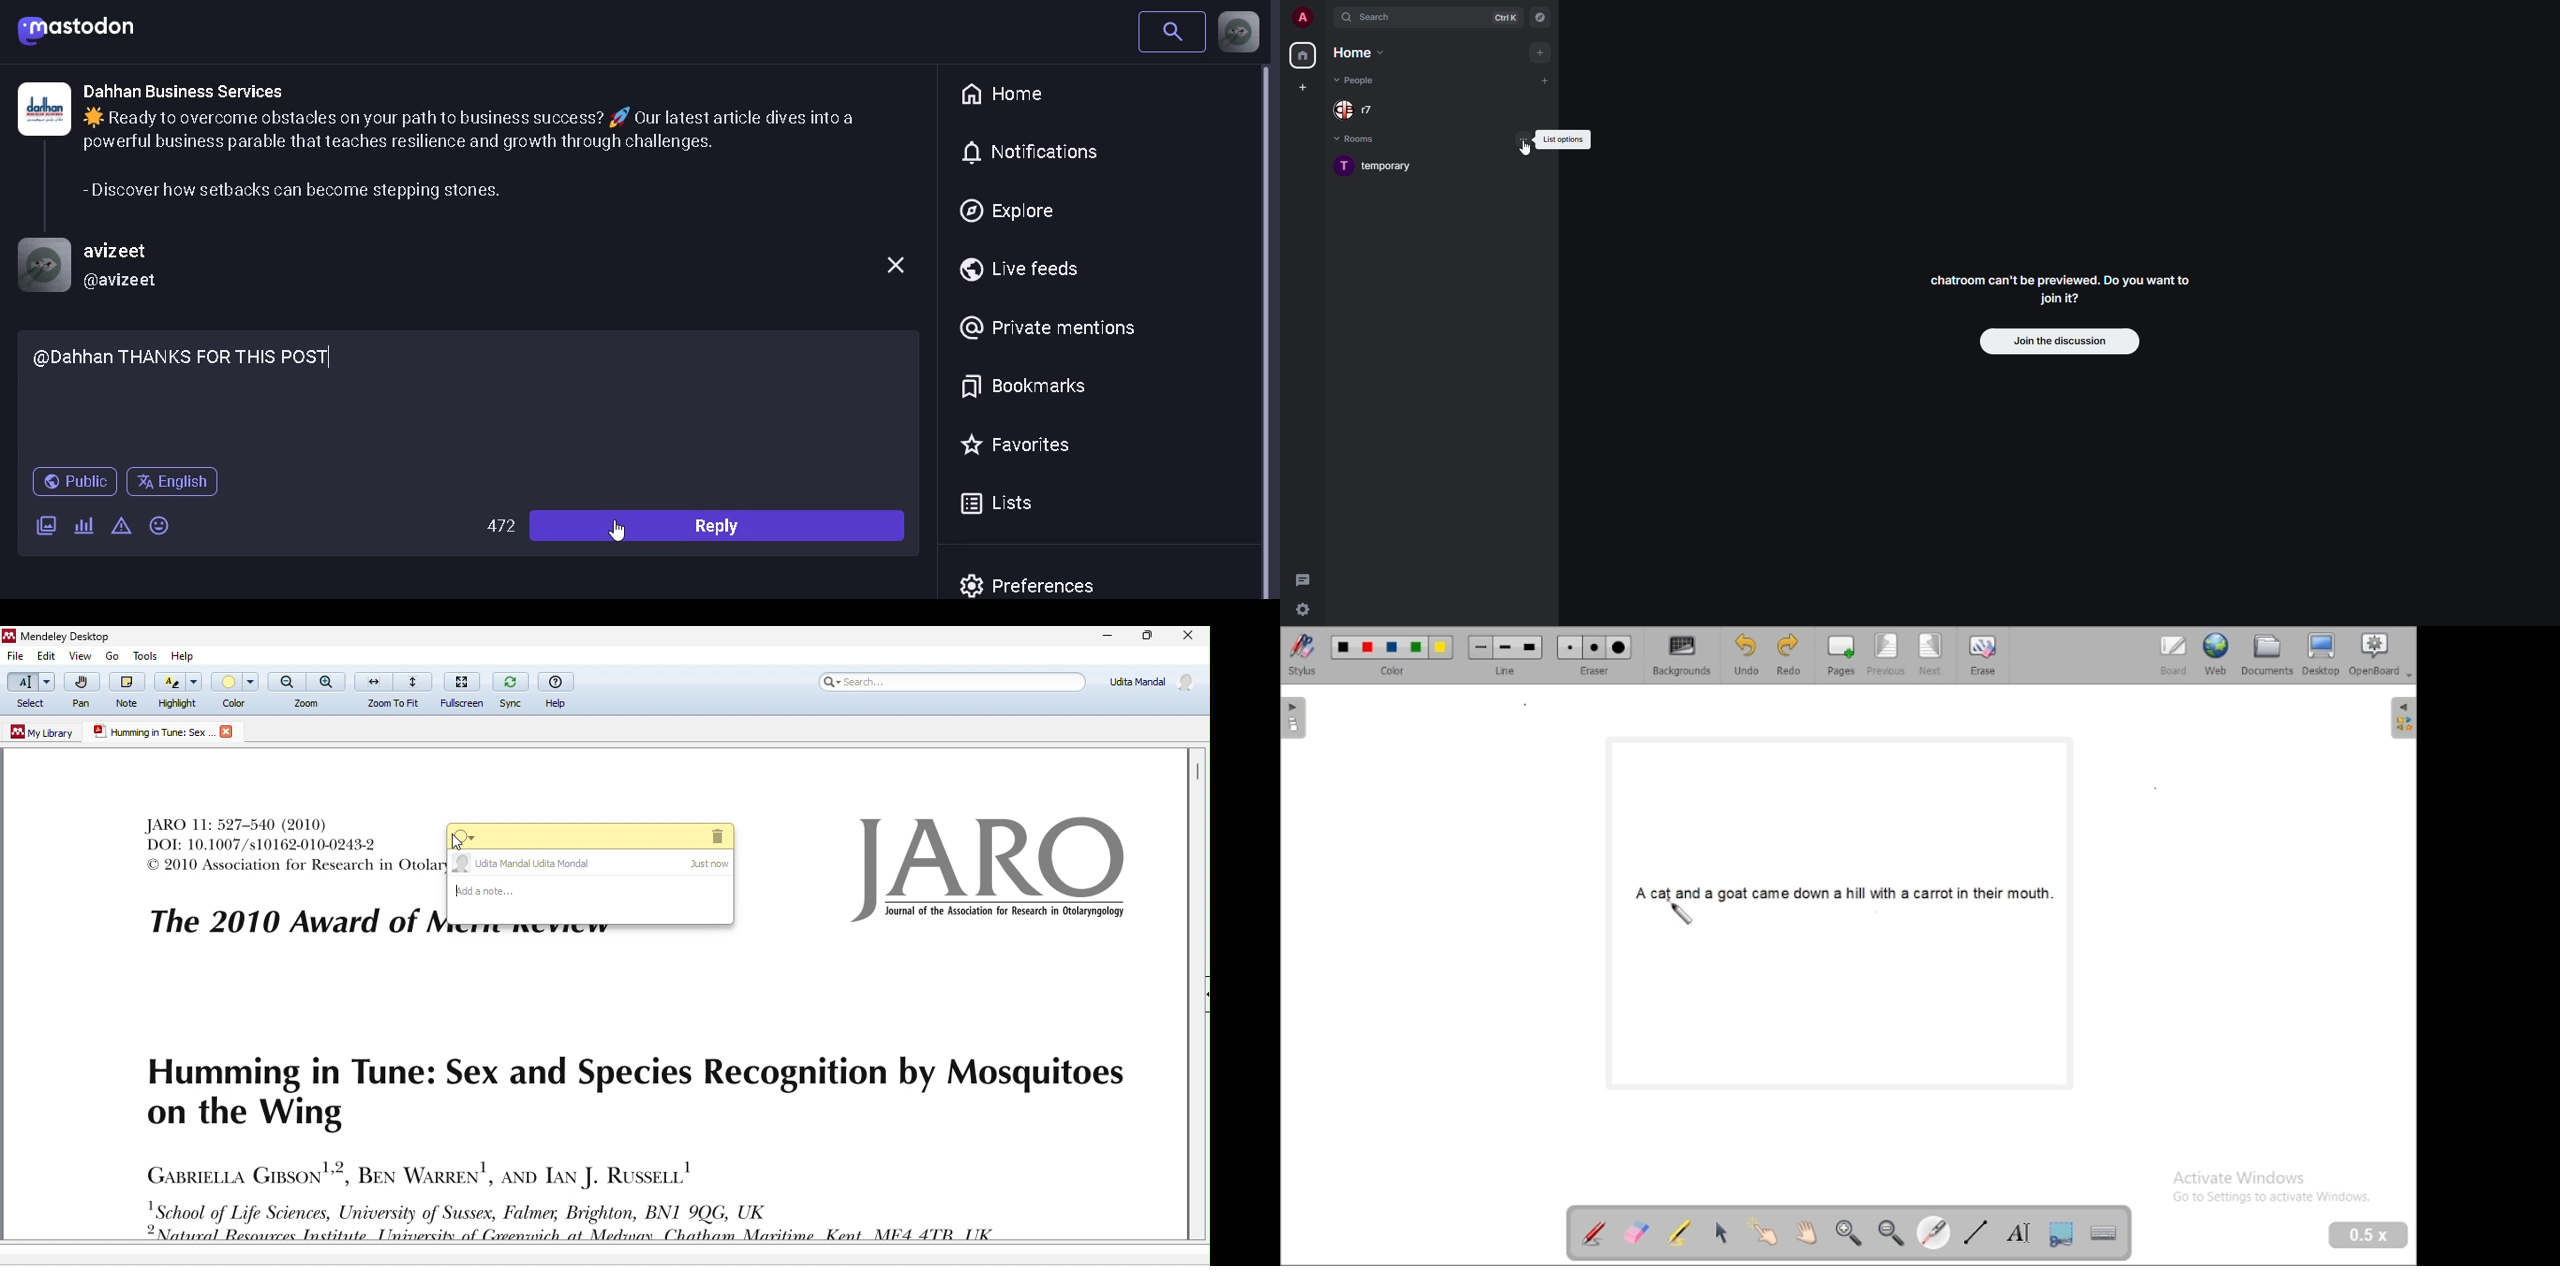 This screenshot has width=2576, height=1288. What do you see at coordinates (1047, 327) in the screenshot?
I see `private mentions` at bounding box center [1047, 327].